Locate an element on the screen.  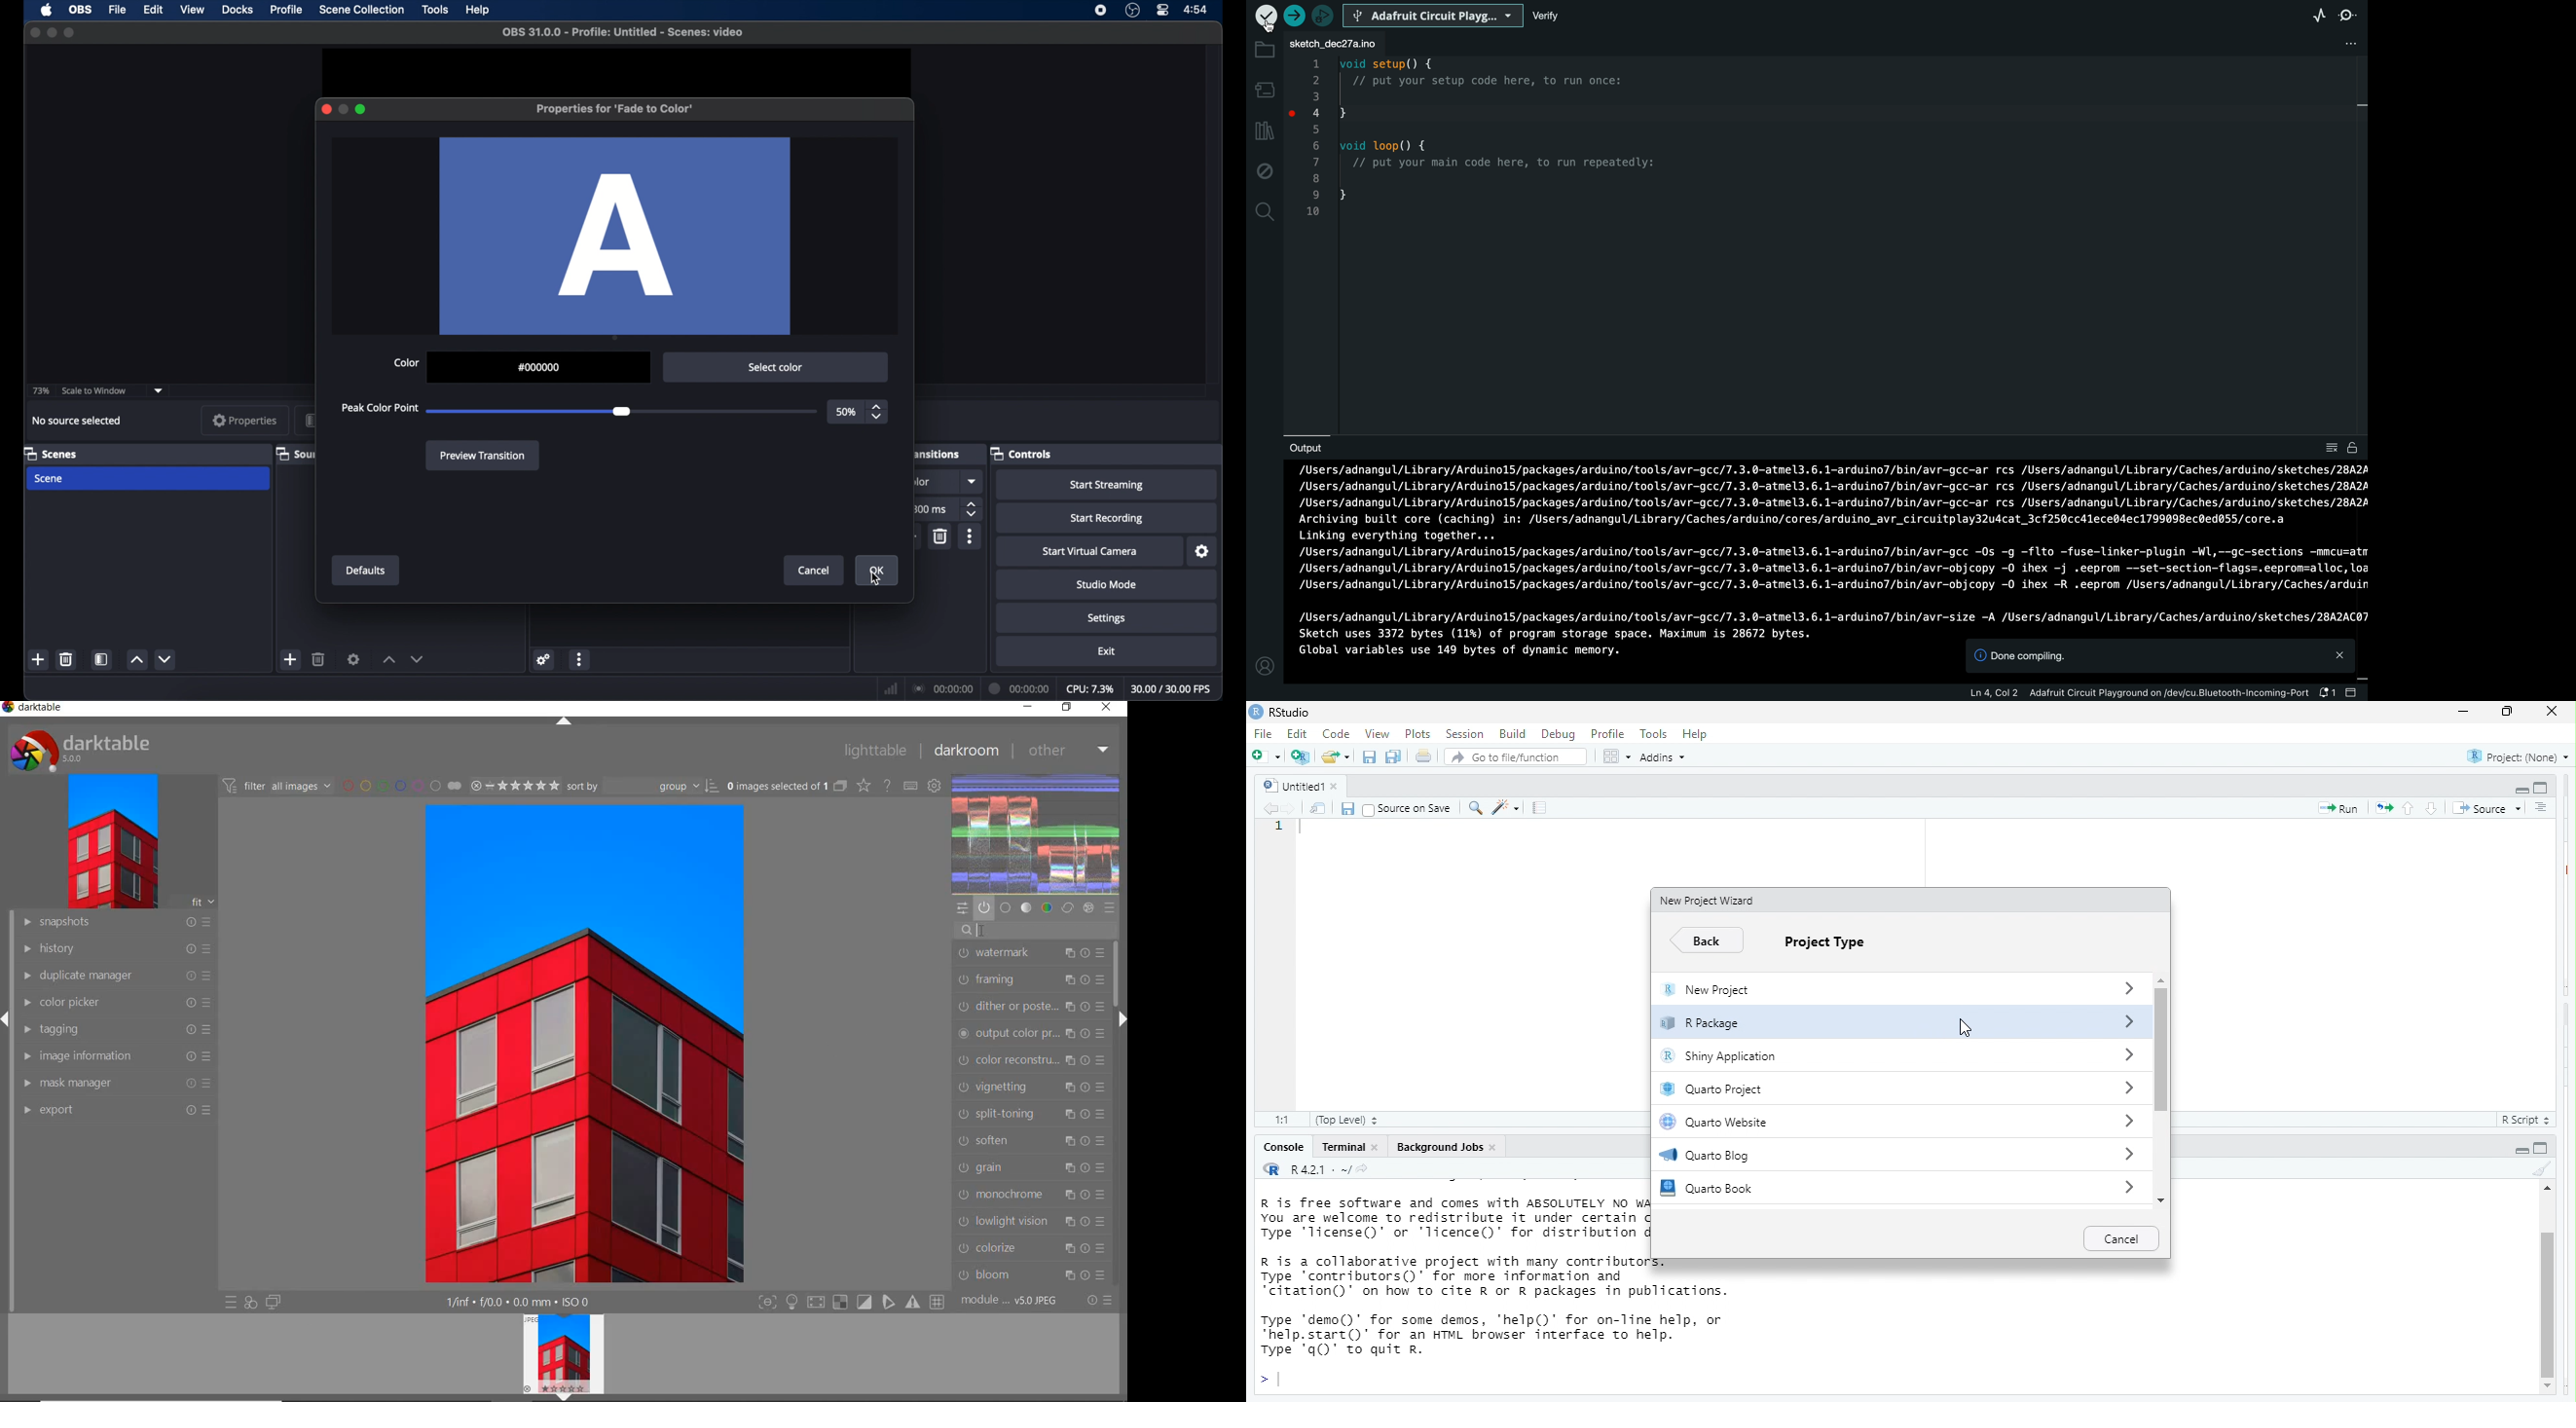
search modules is located at coordinates (1038, 929).